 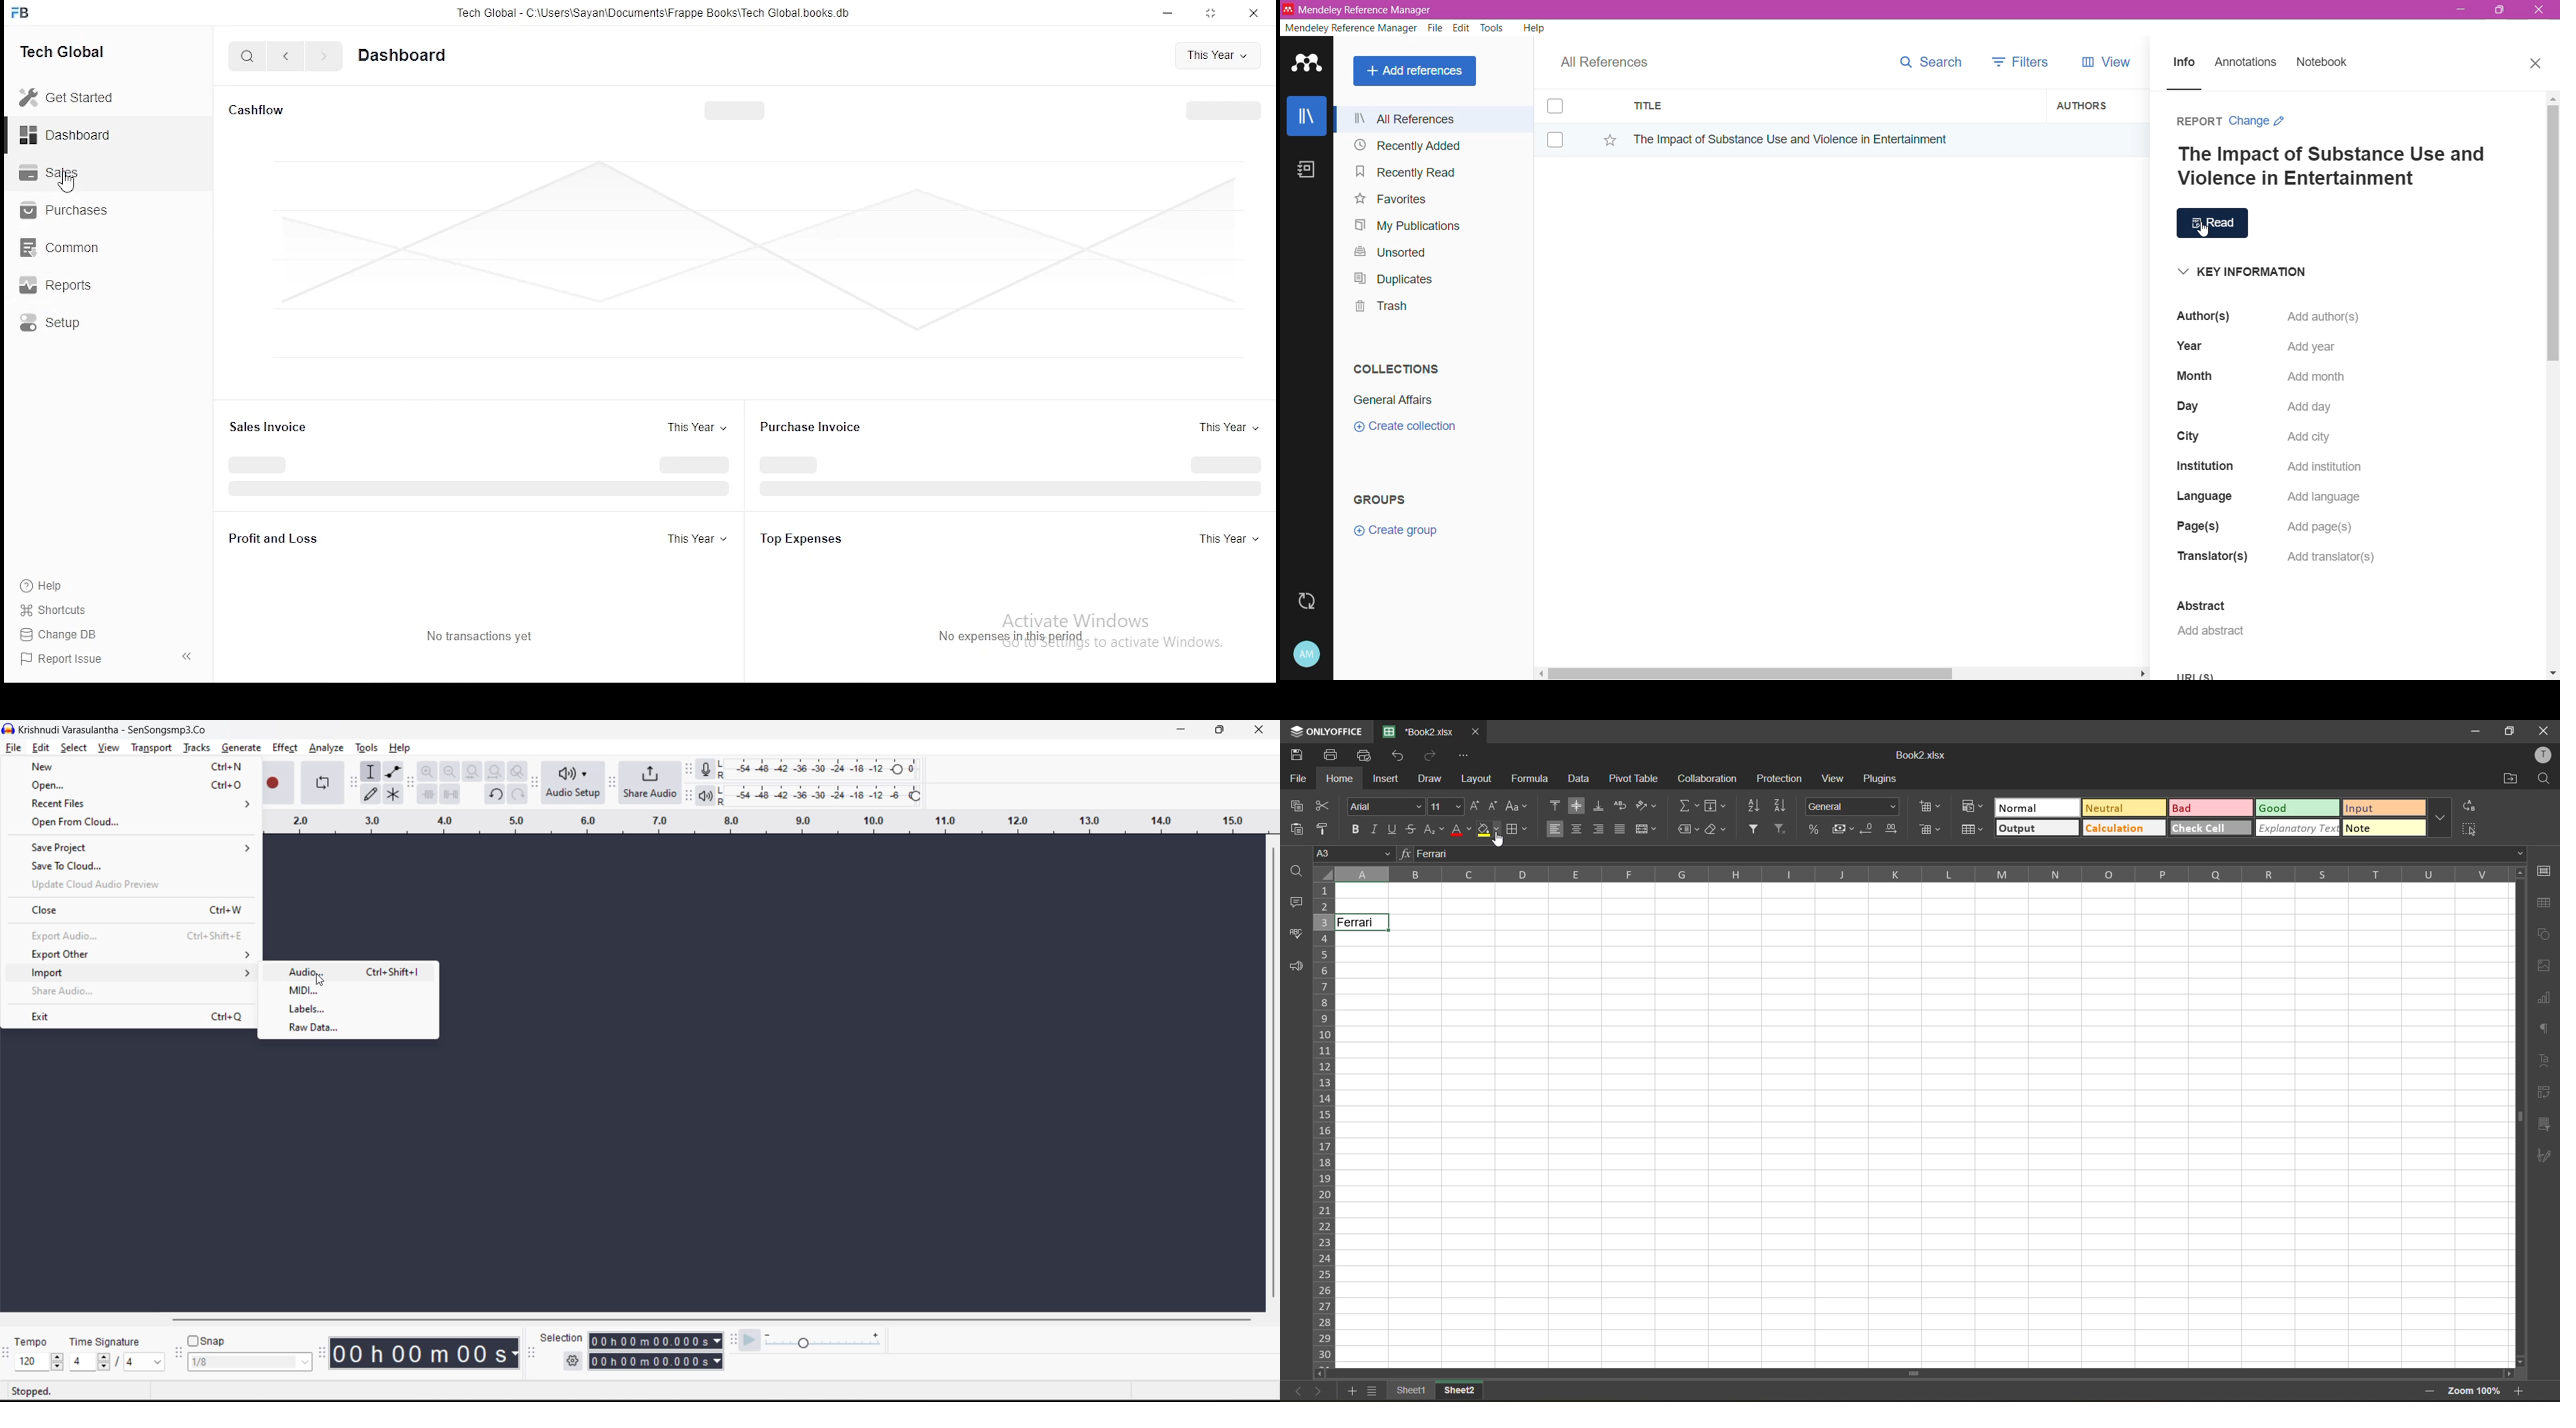 What do you see at coordinates (276, 540) in the screenshot?
I see `profit and loss` at bounding box center [276, 540].